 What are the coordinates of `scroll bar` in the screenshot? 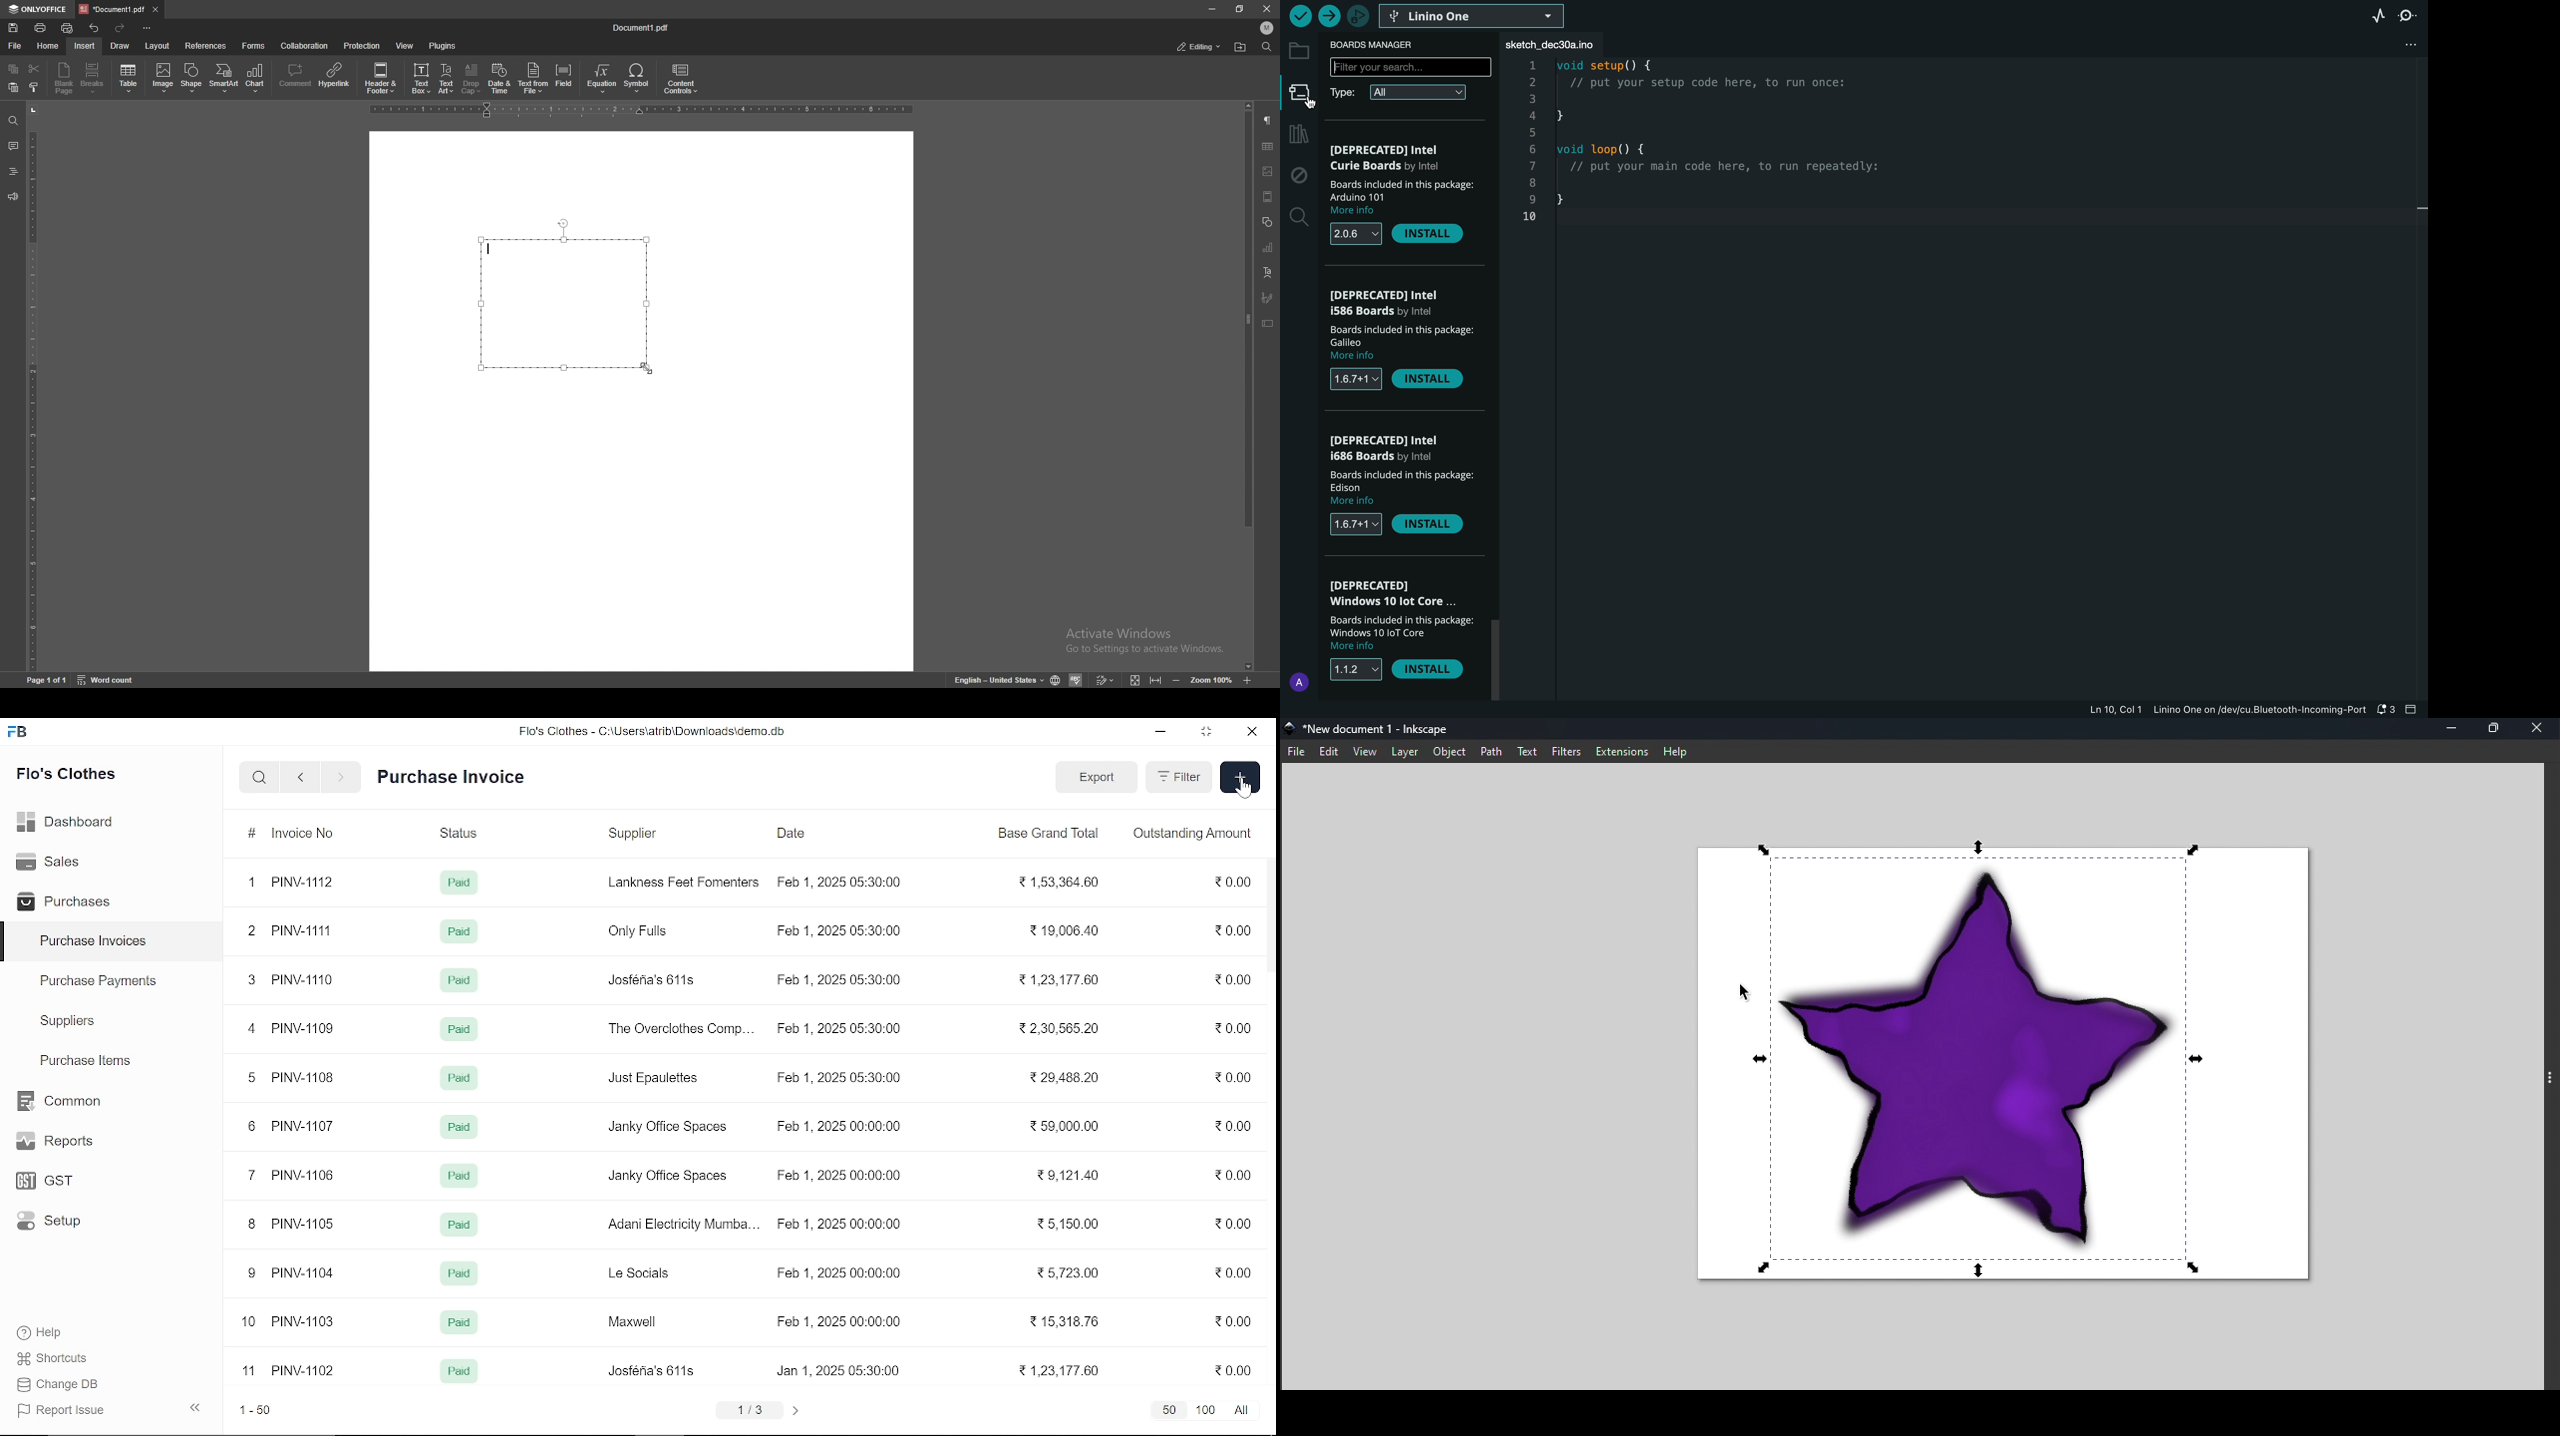 It's located at (1247, 387).